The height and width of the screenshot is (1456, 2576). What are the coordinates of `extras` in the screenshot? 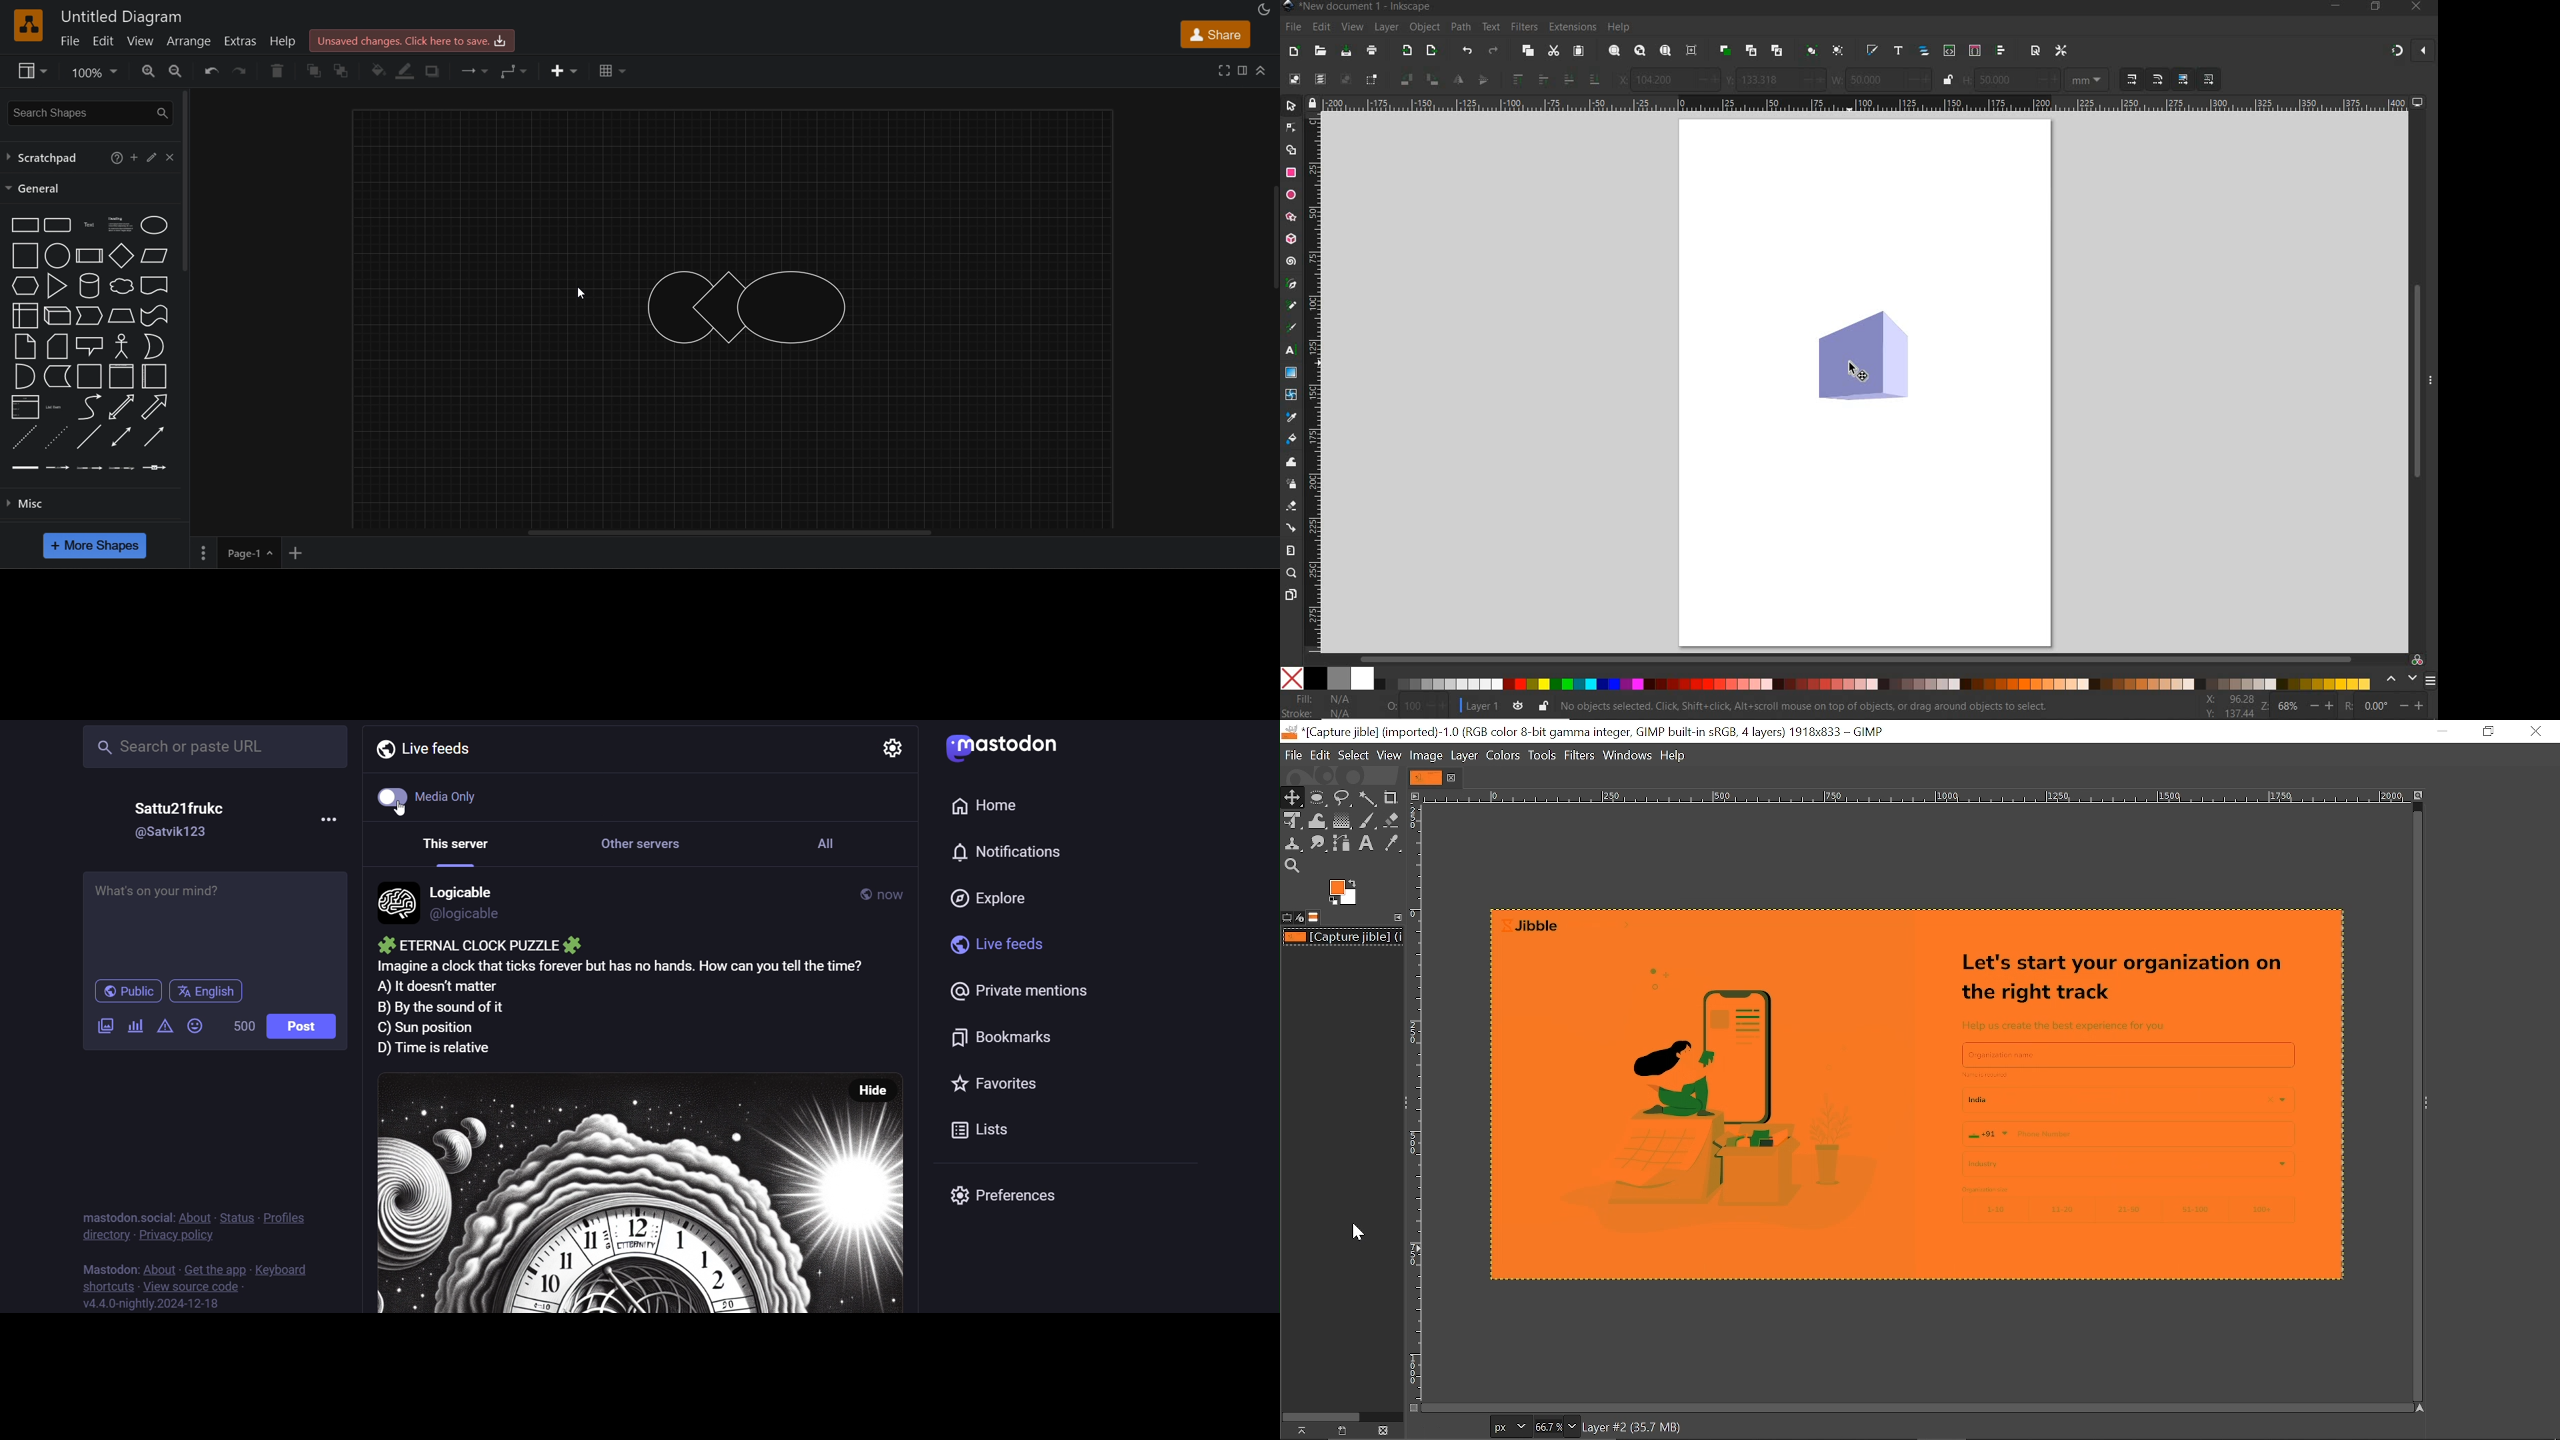 It's located at (242, 41).